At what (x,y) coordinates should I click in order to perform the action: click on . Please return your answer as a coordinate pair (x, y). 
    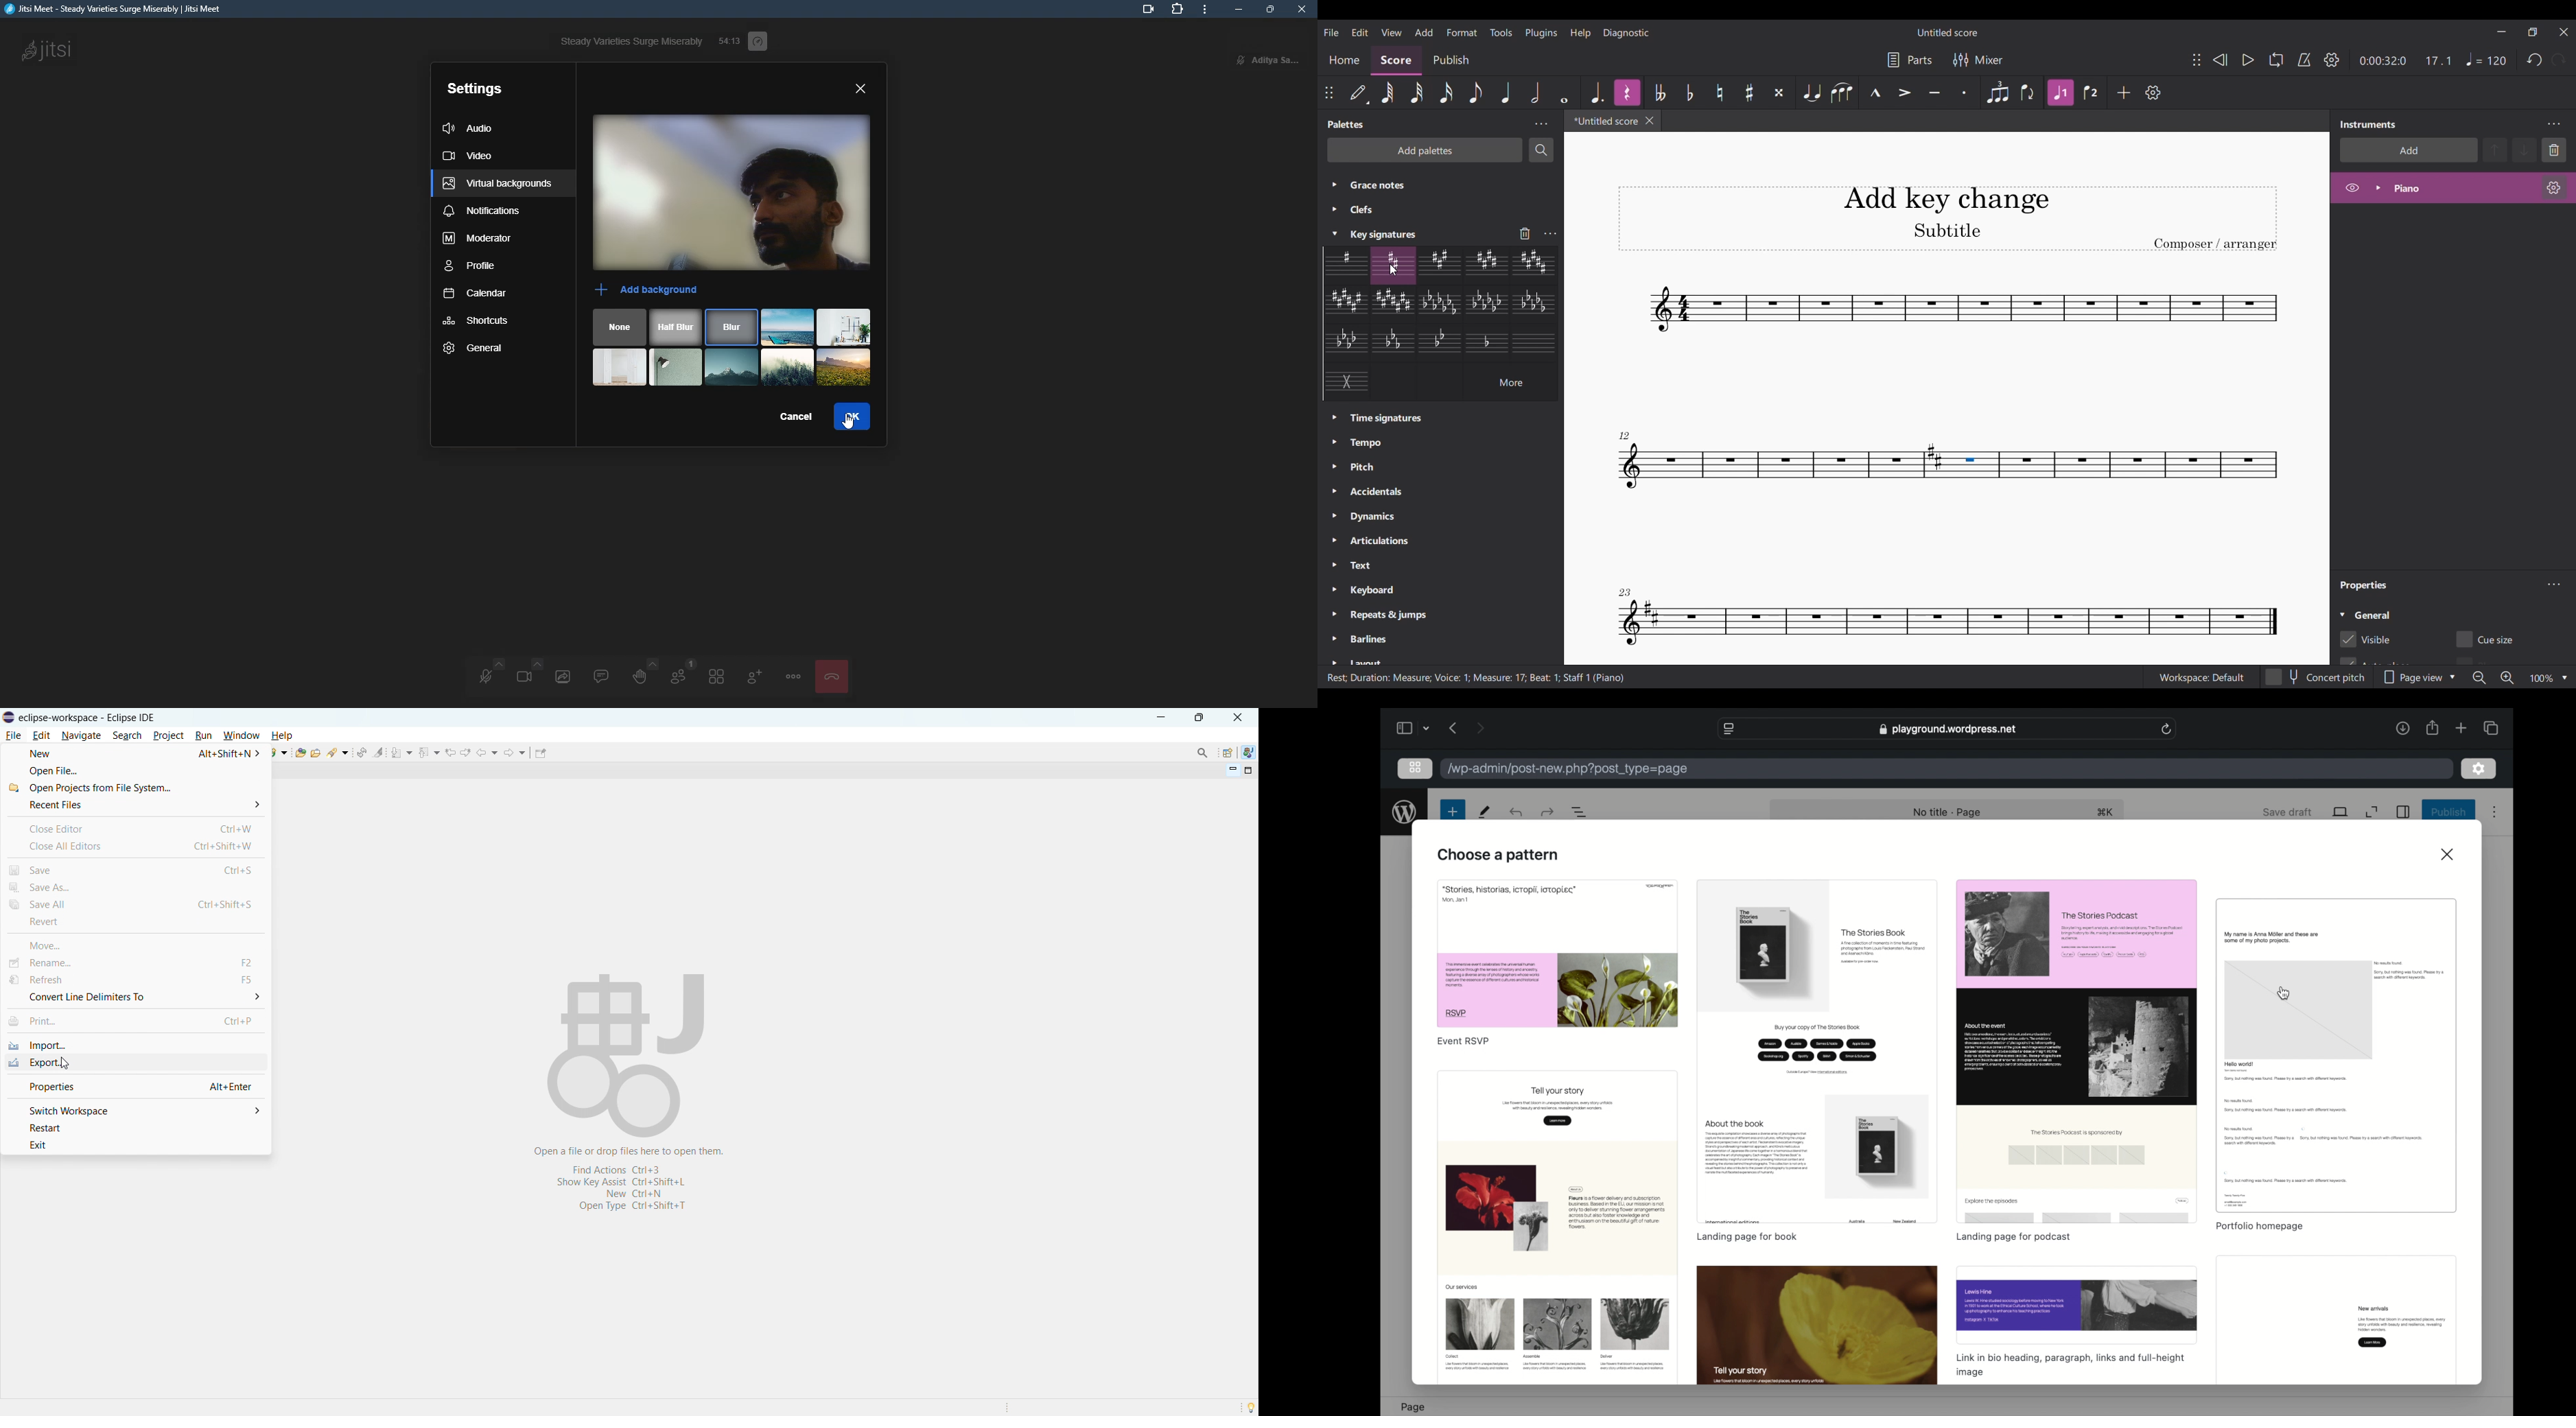
    Looking at the image, I should click on (478, 88).